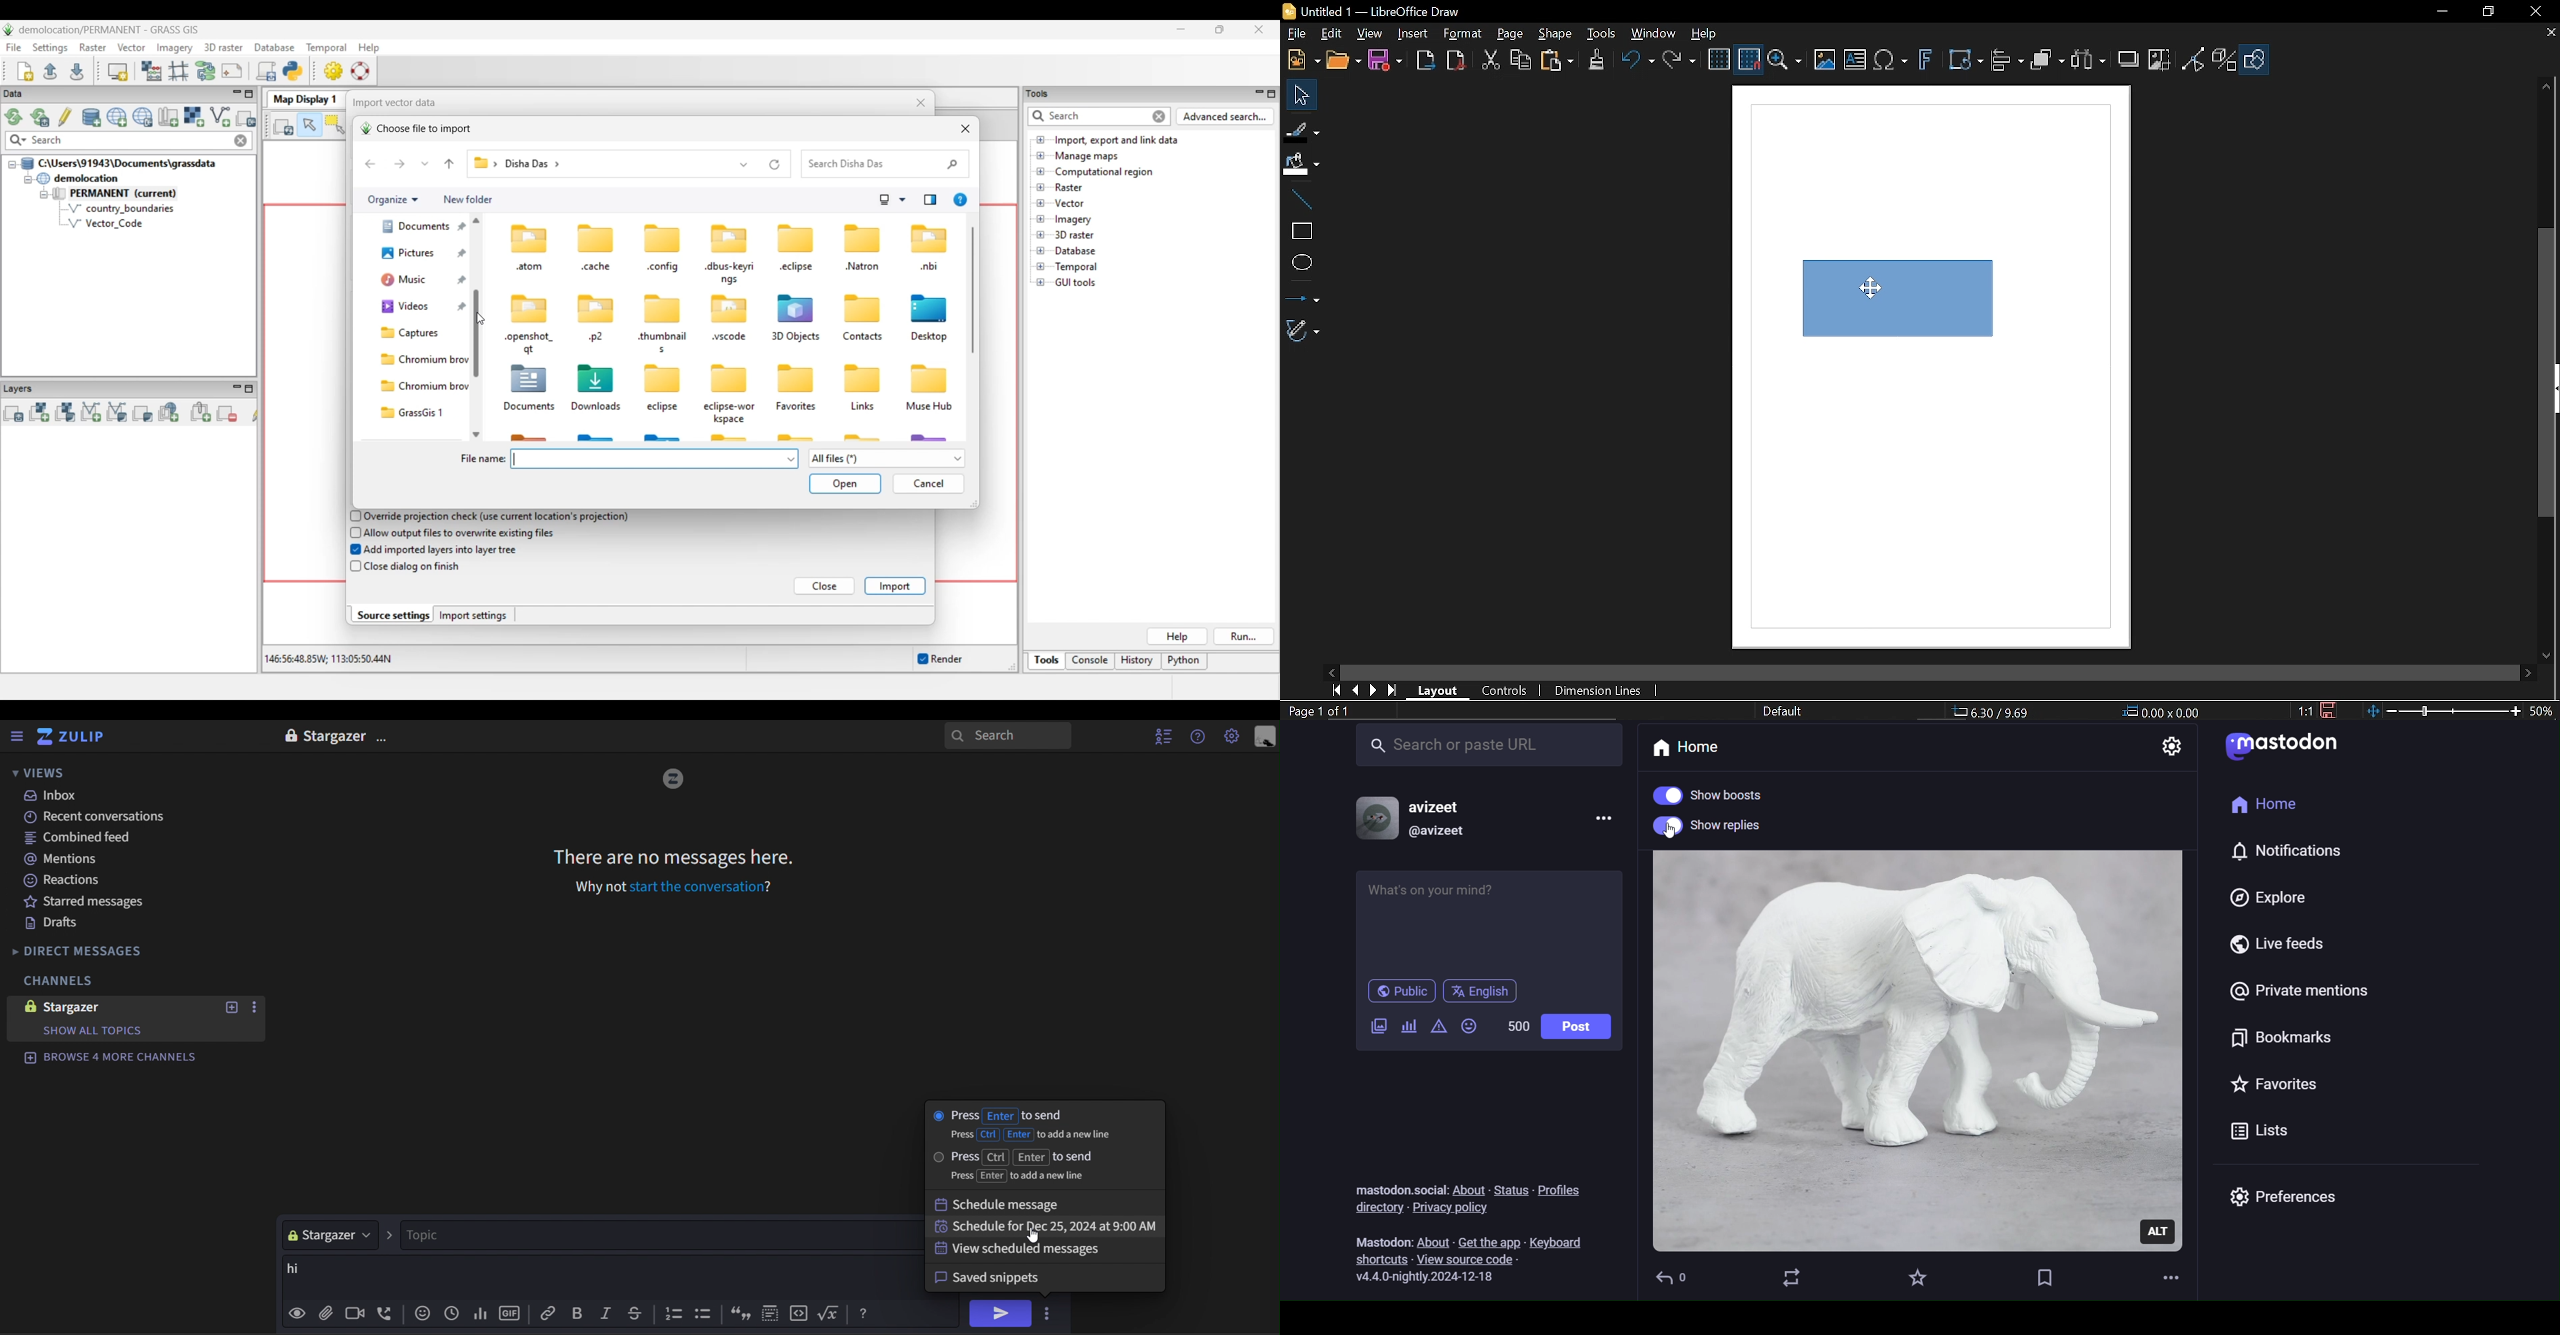  I want to click on Export , so click(1425, 61).